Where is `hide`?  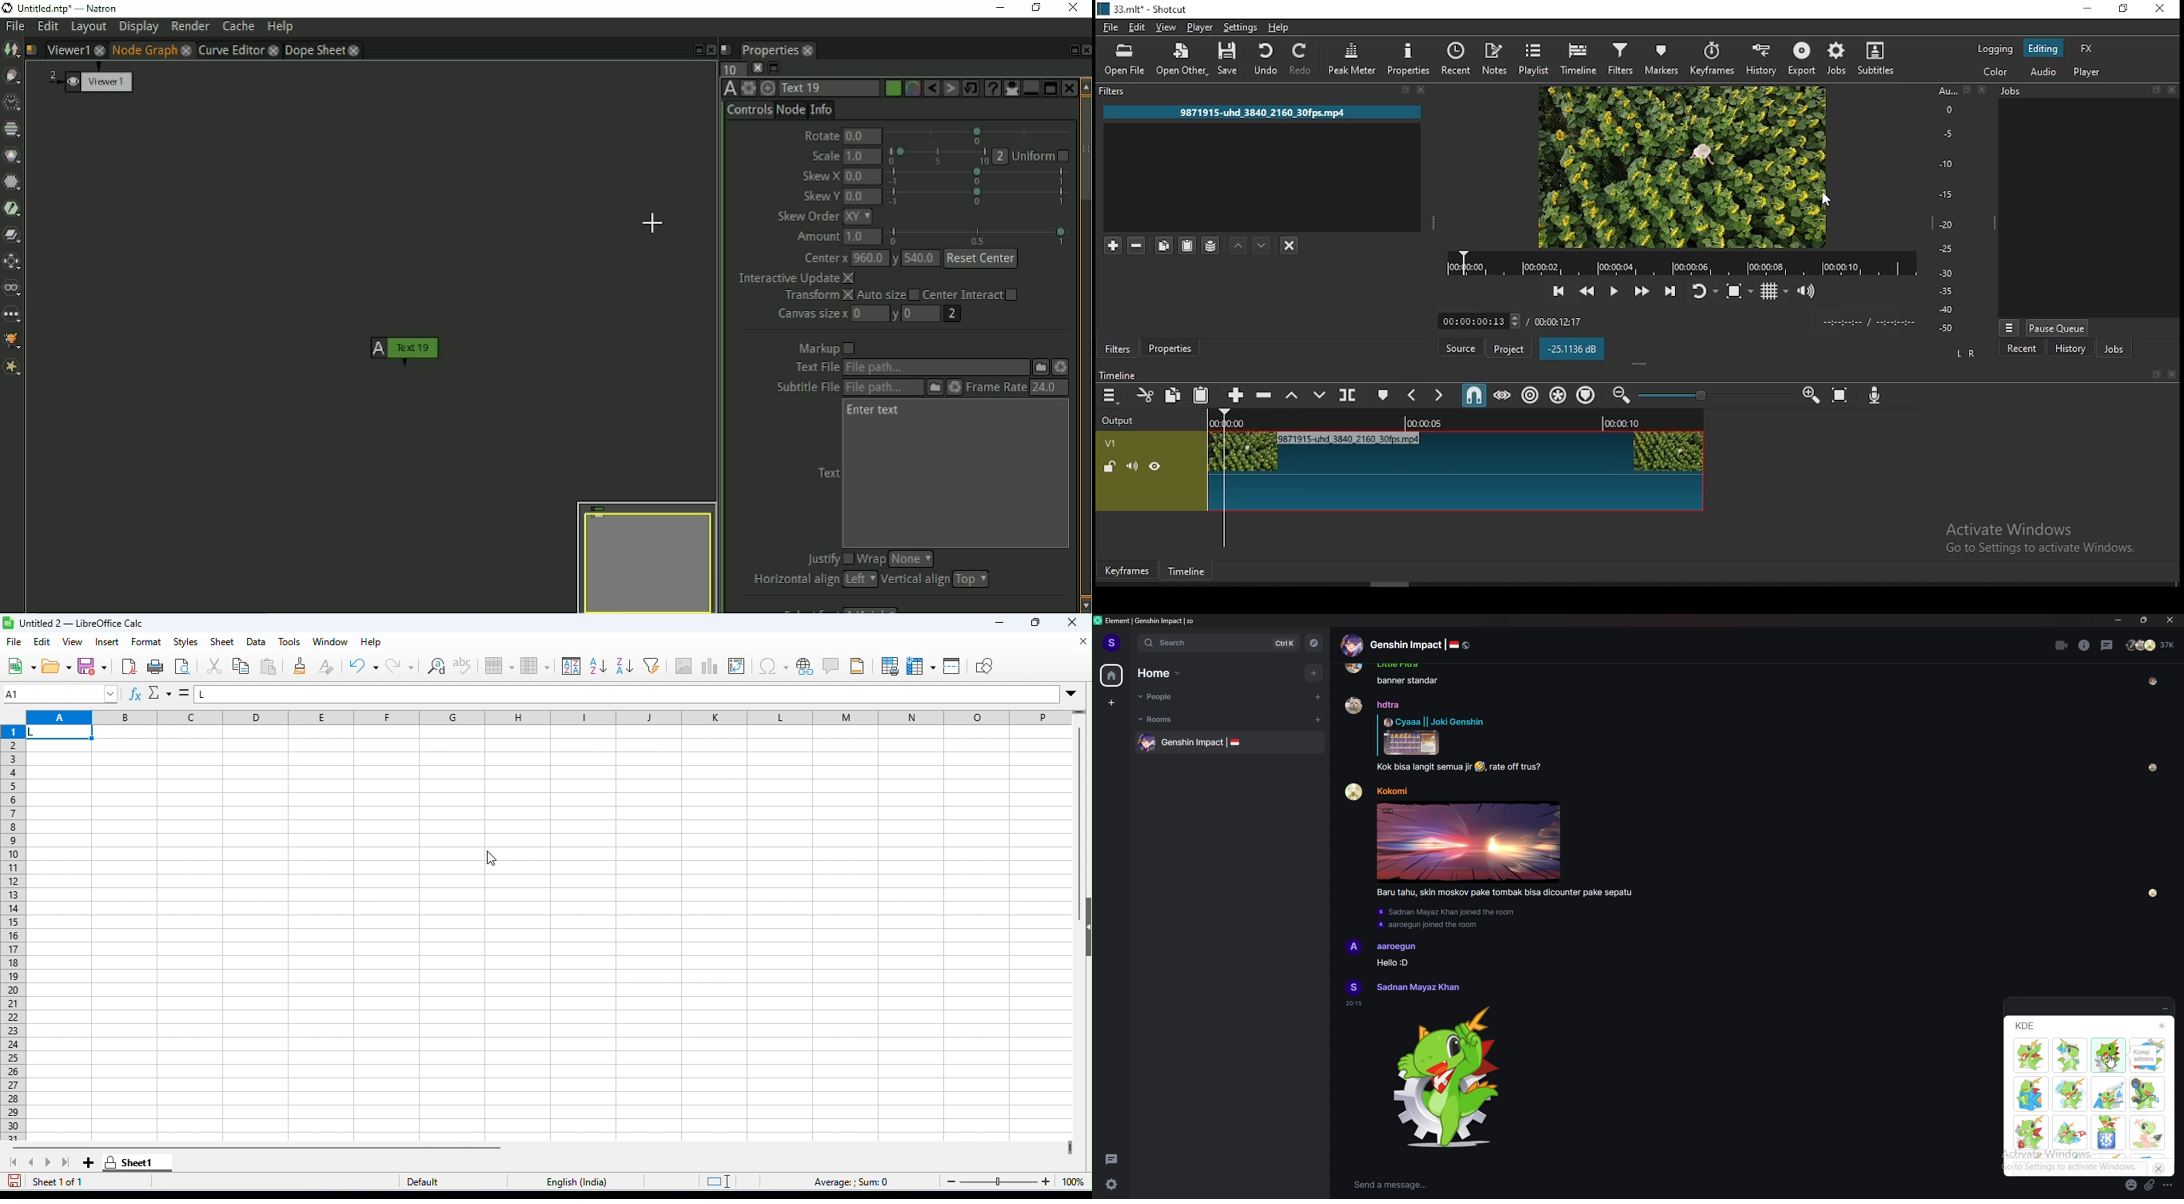
hide is located at coordinates (1085, 927).